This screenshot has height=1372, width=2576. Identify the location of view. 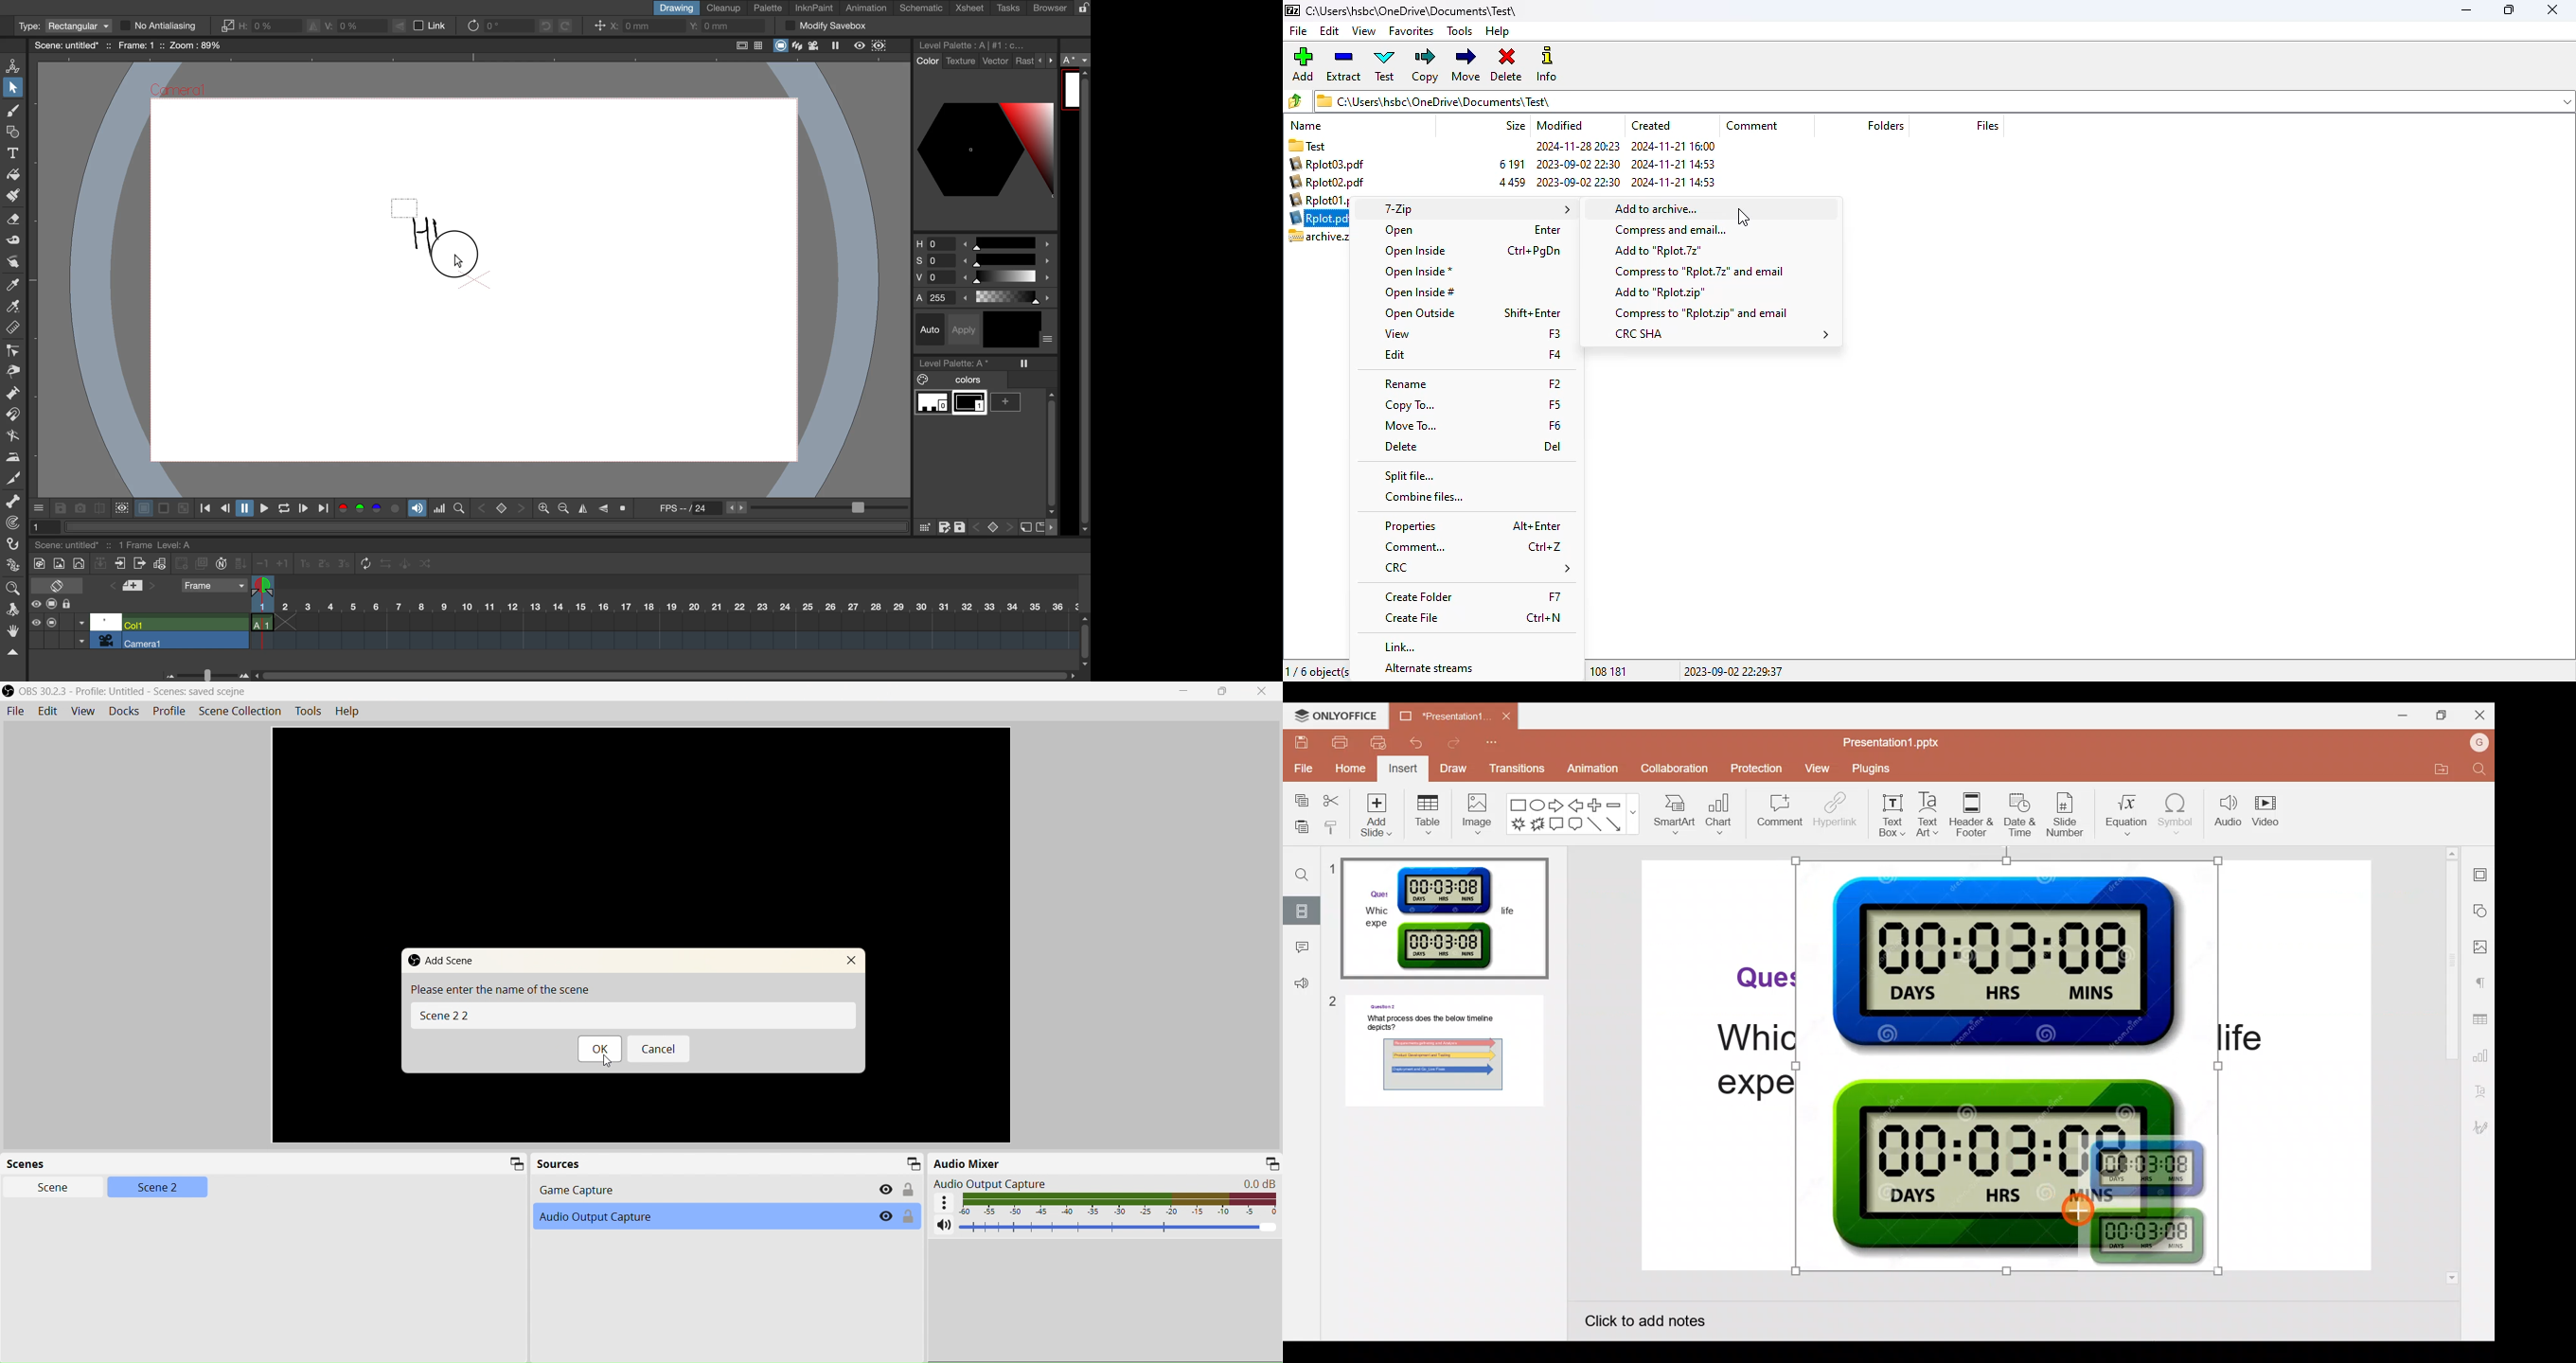
(1363, 31).